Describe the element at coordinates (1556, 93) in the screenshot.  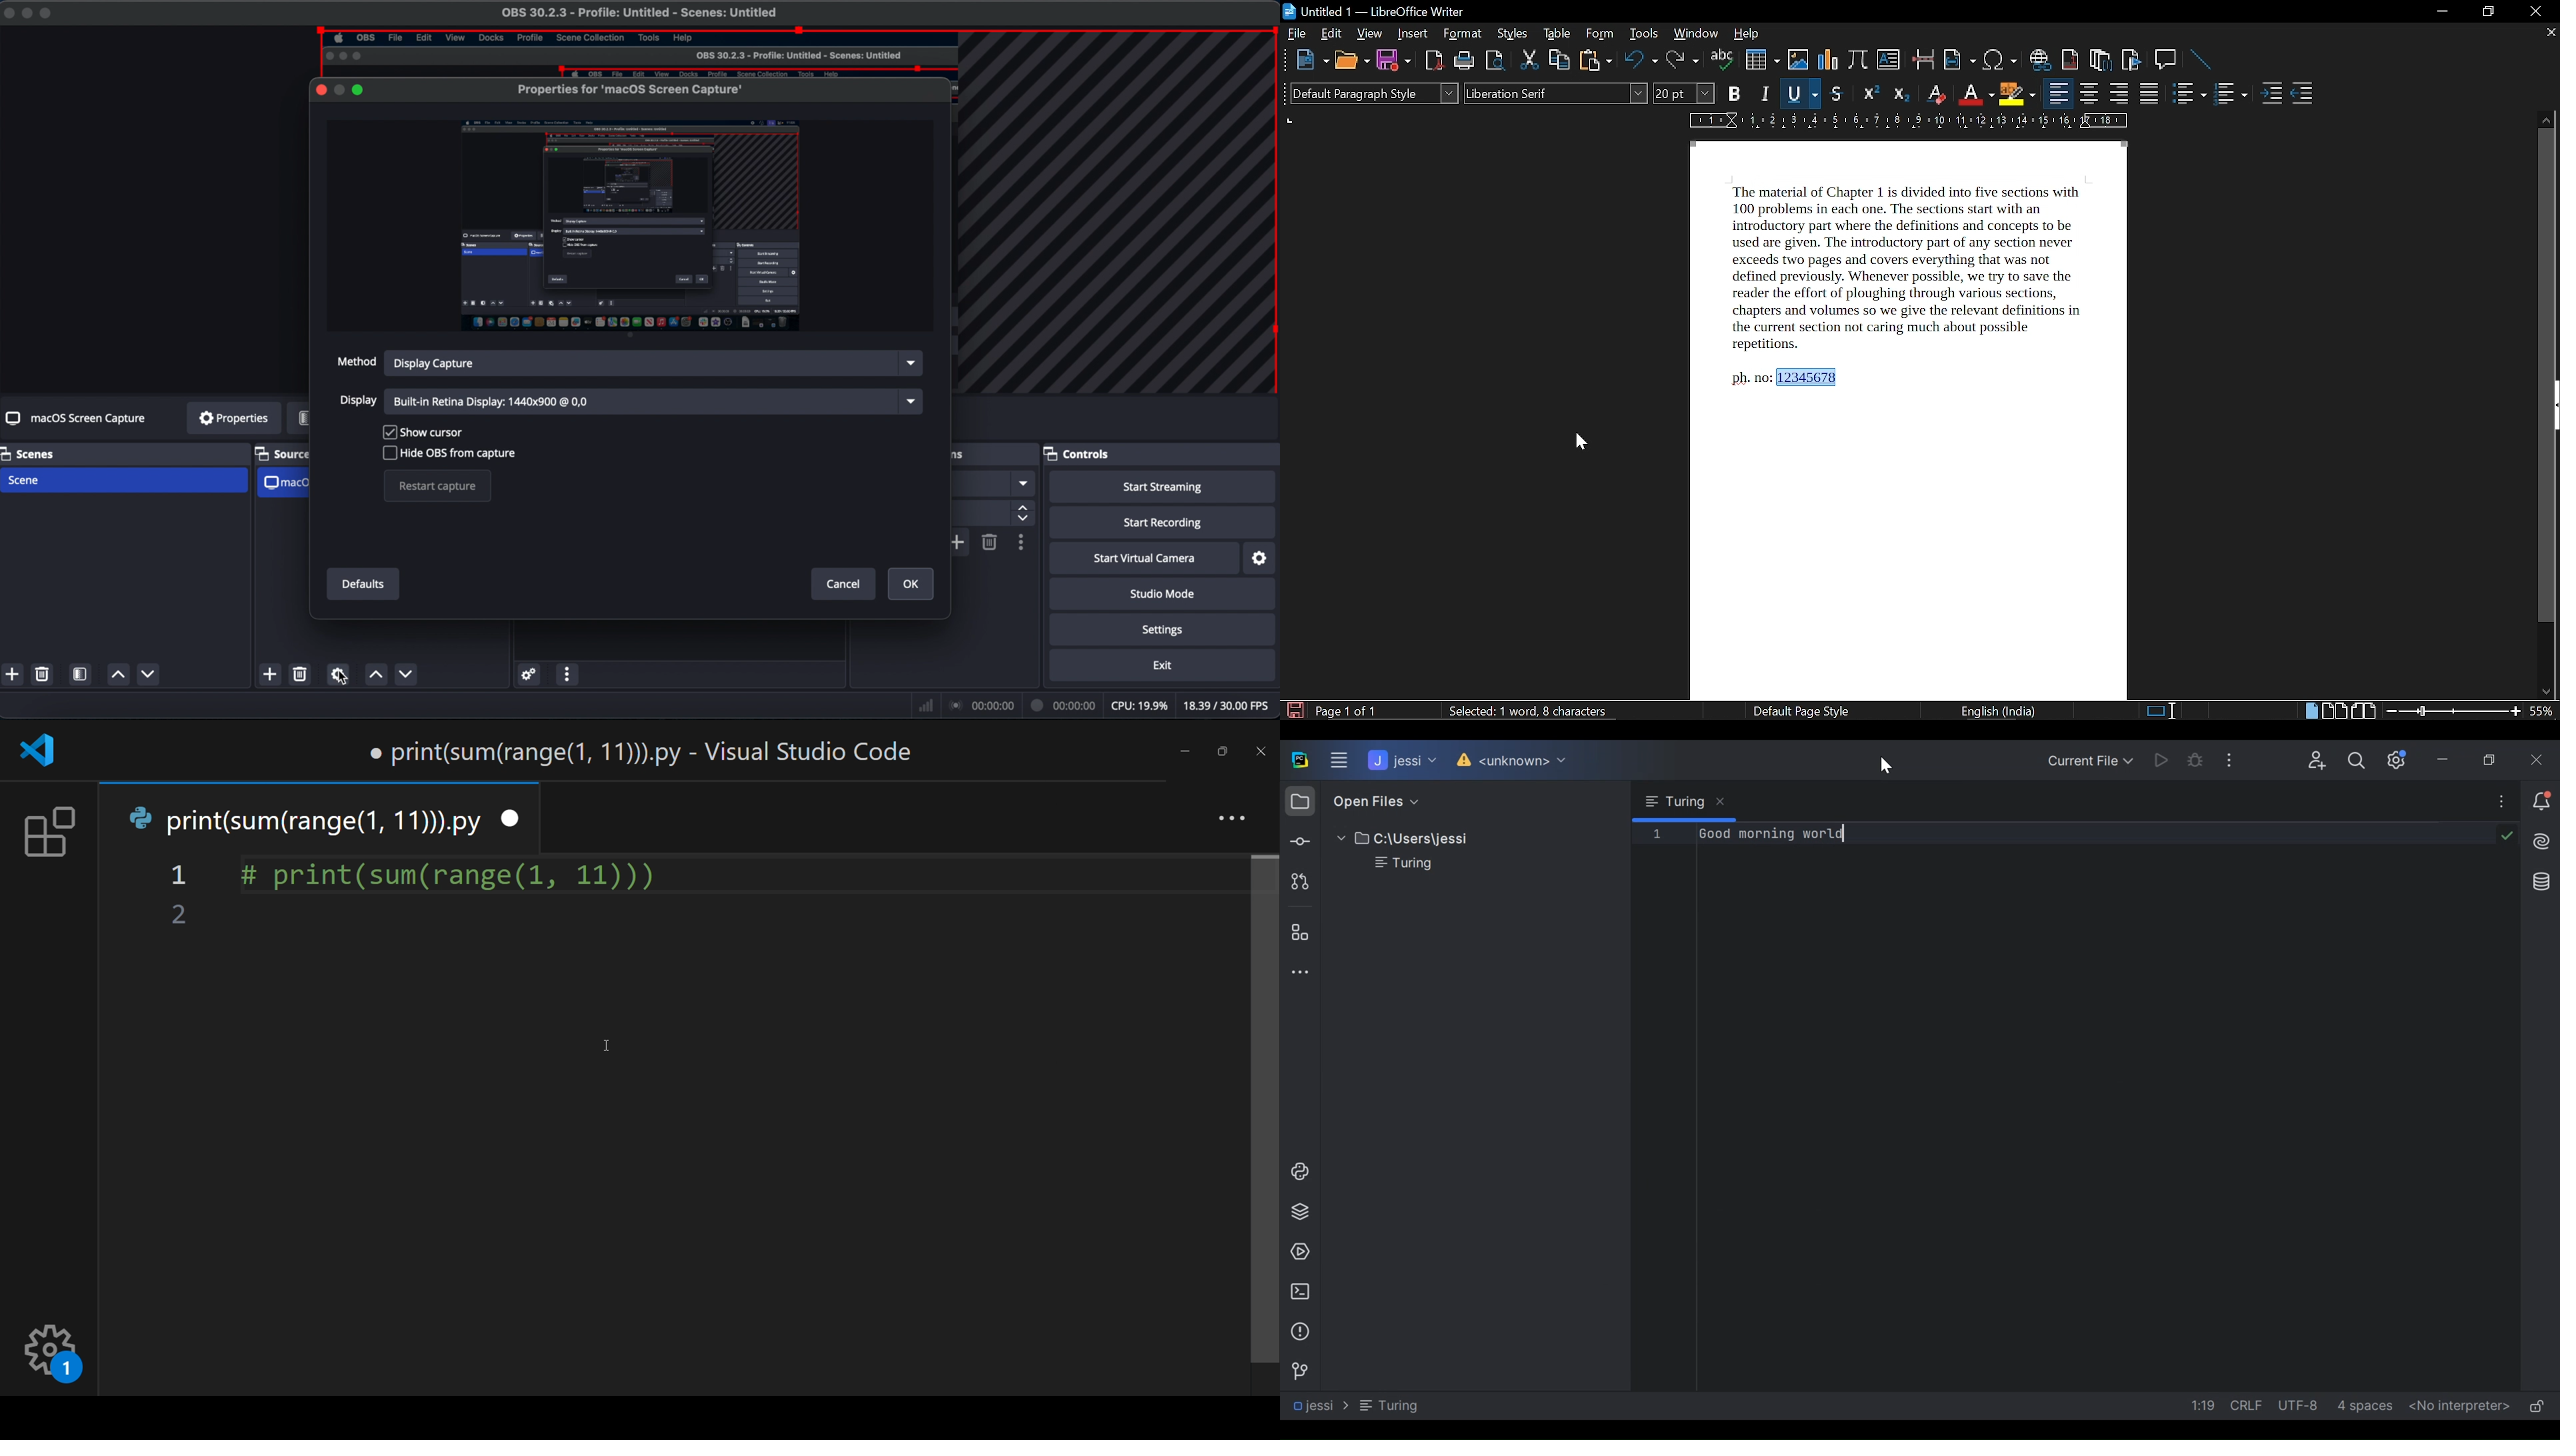
I see `font style` at that location.